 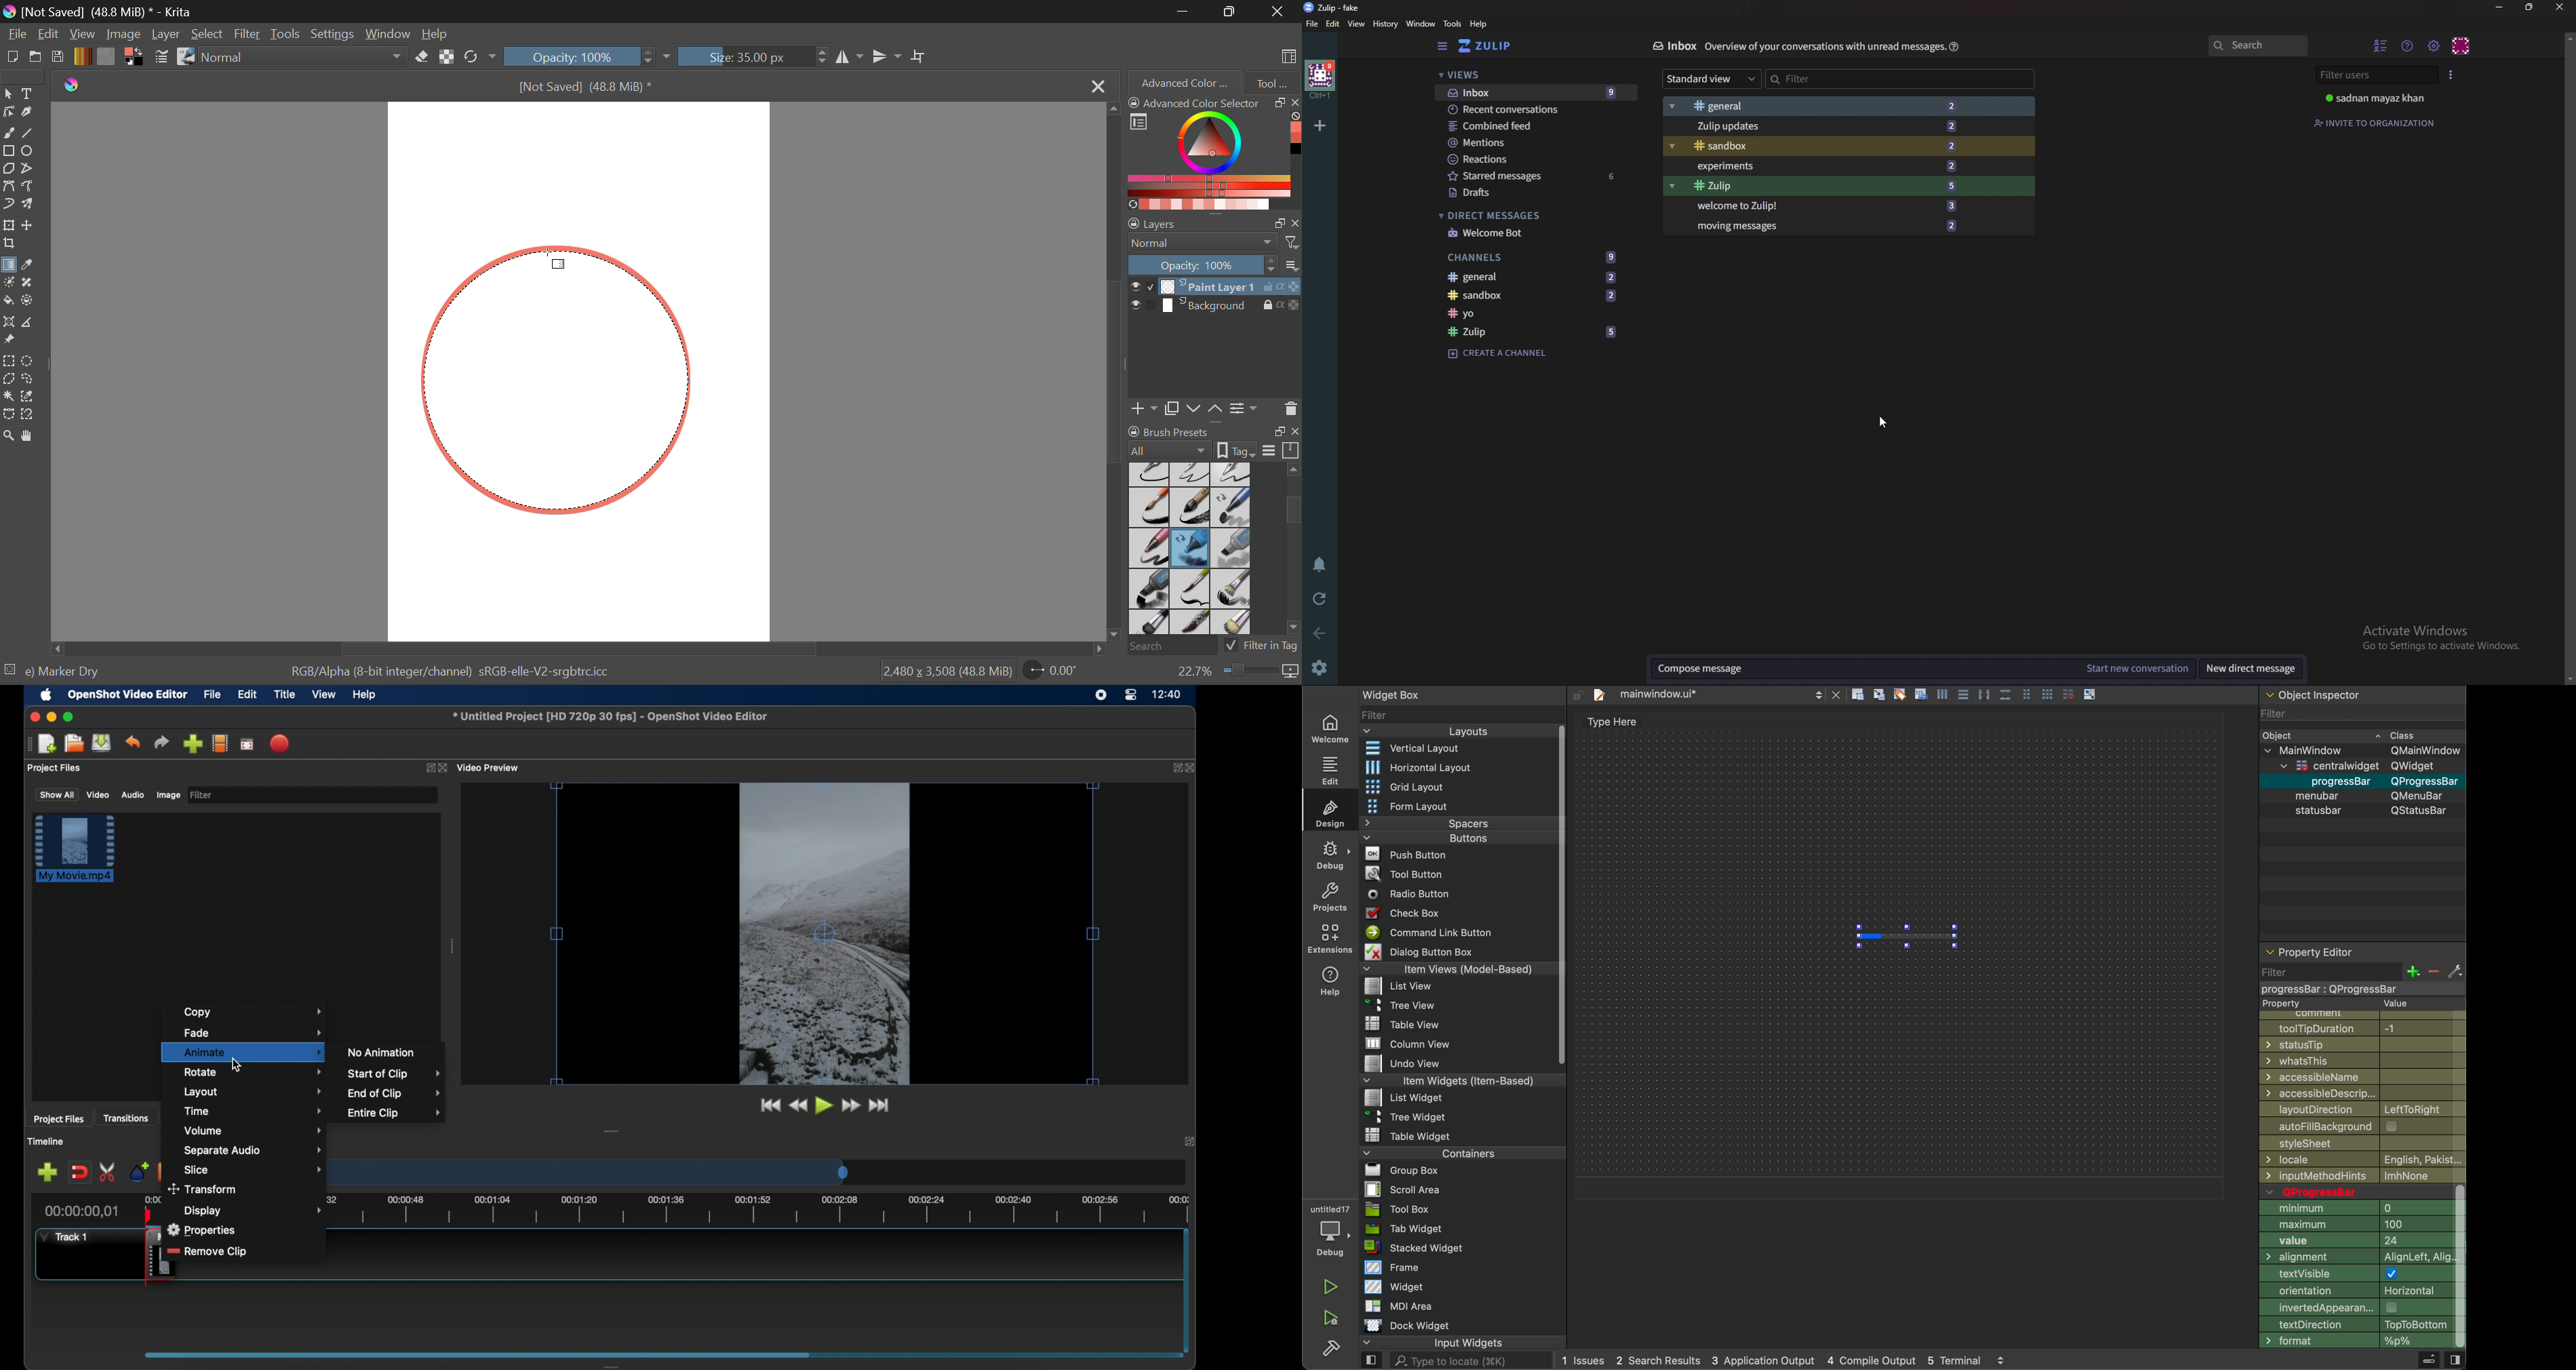 What do you see at coordinates (82, 1211) in the screenshot?
I see `current time indicator` at bounding box center [82, 1211].